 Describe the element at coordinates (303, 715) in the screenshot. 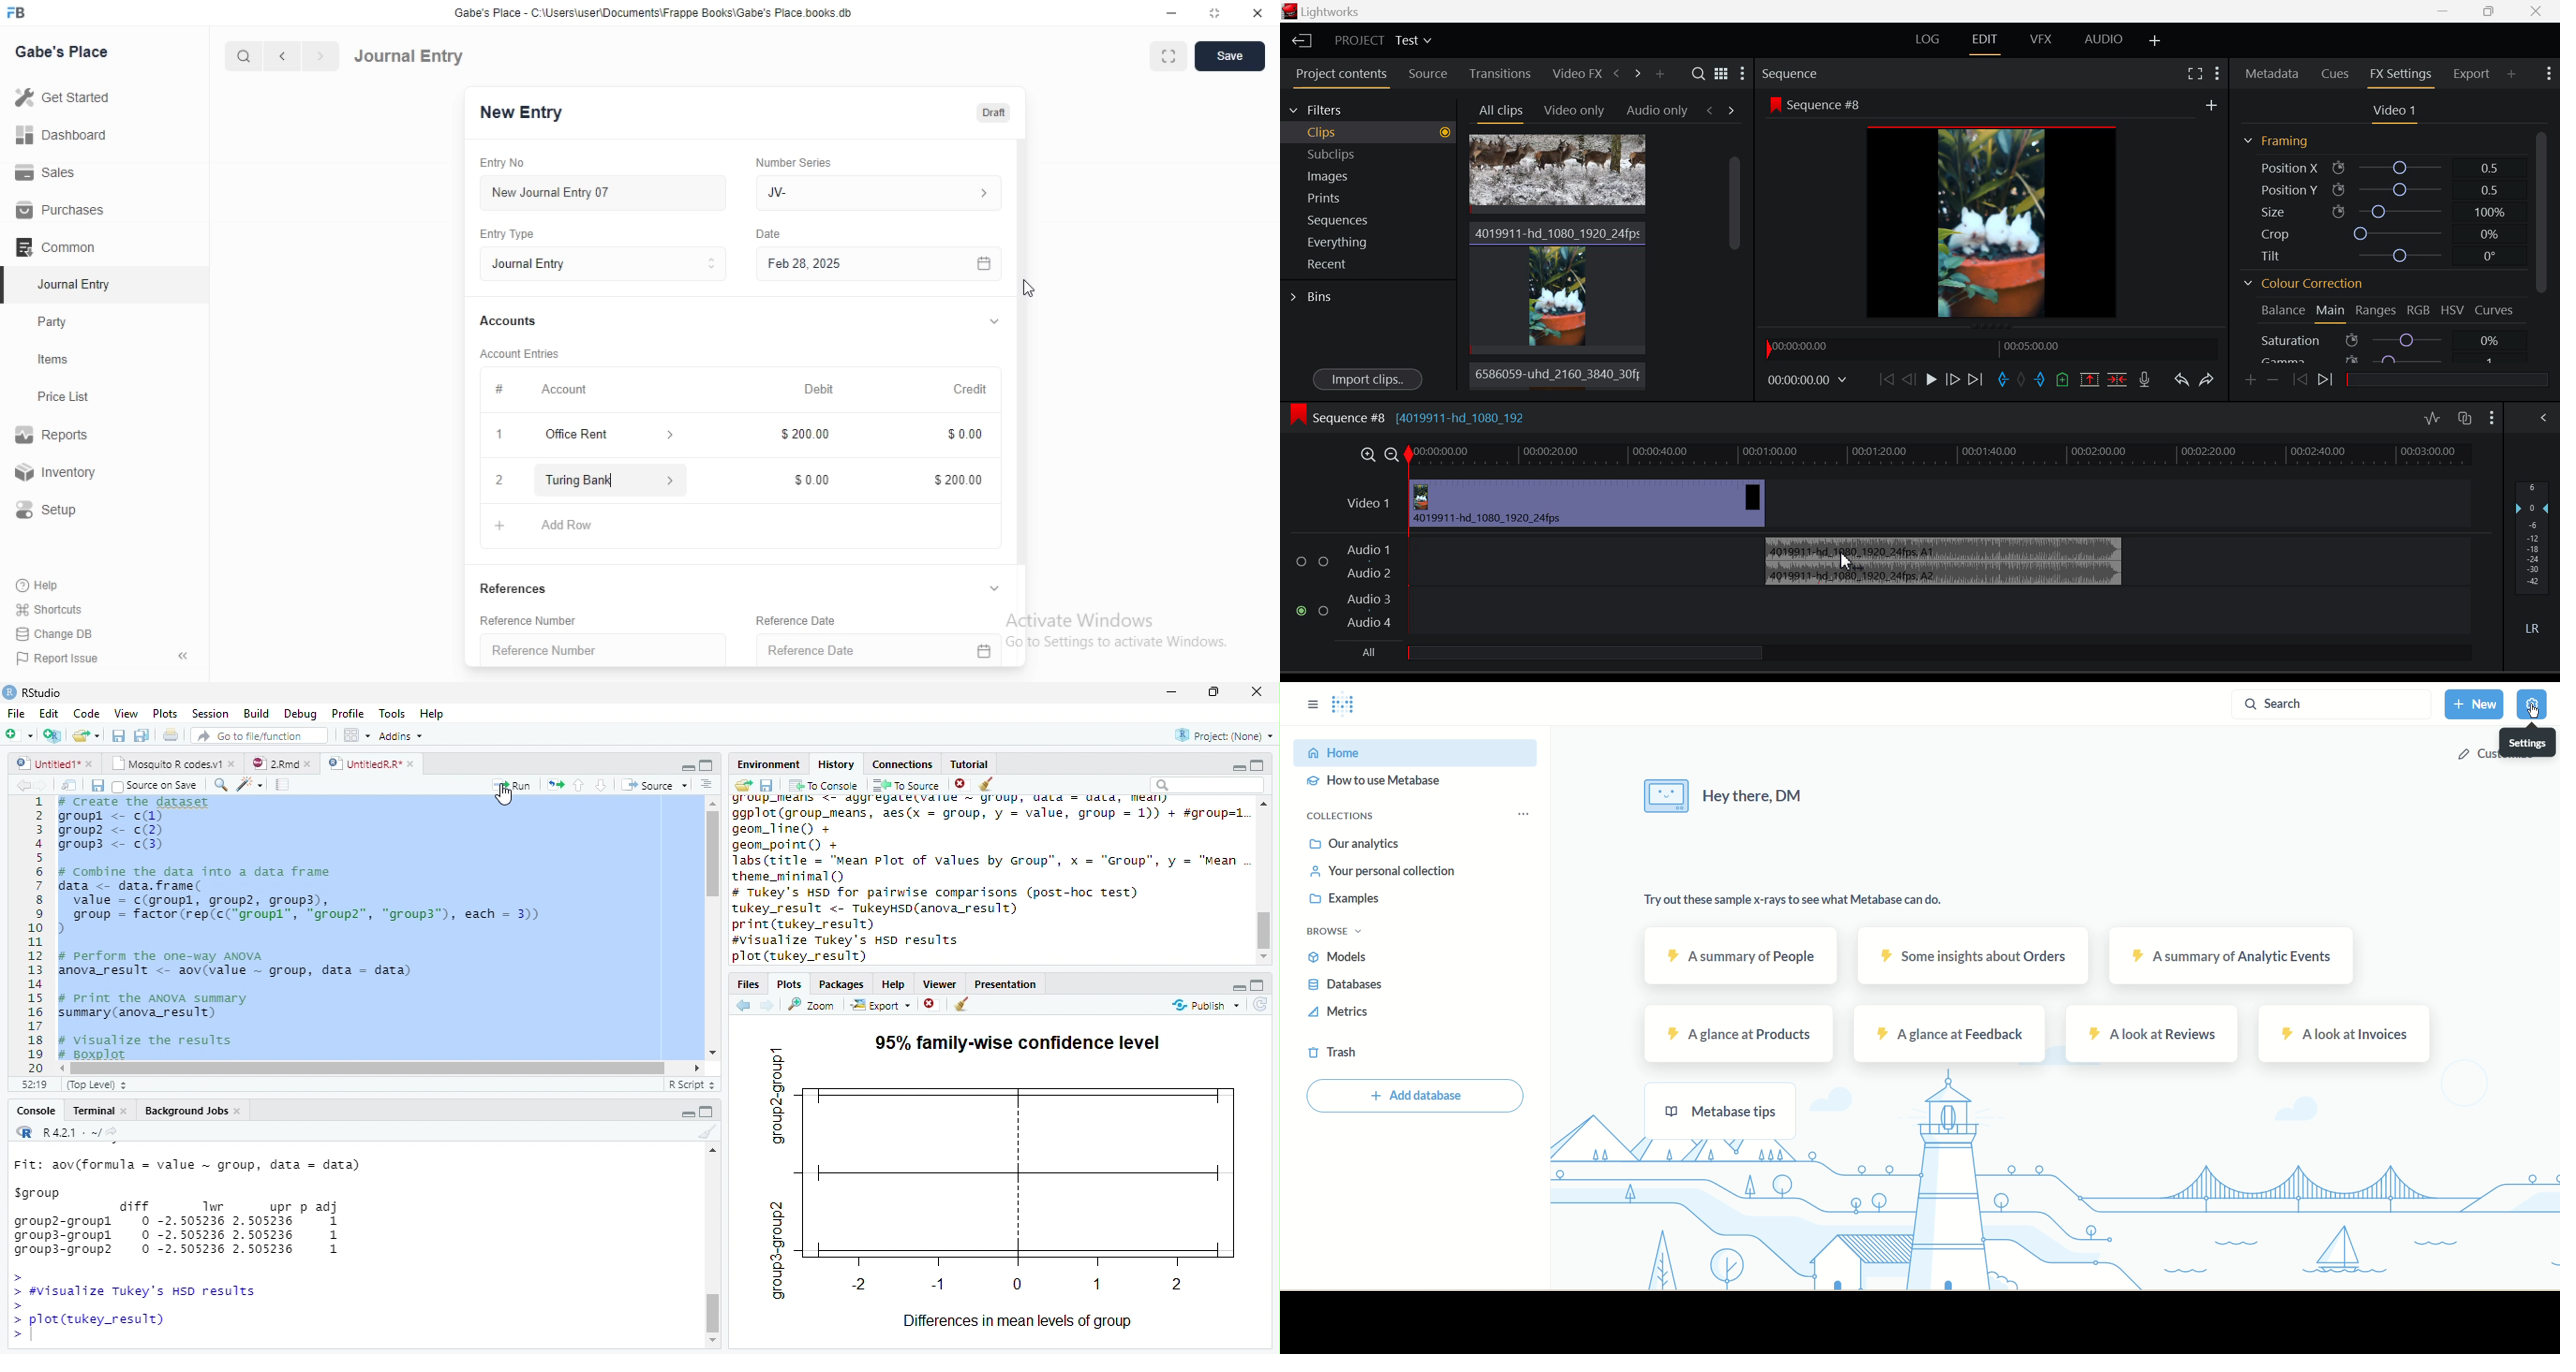

I see `debug` at that location.